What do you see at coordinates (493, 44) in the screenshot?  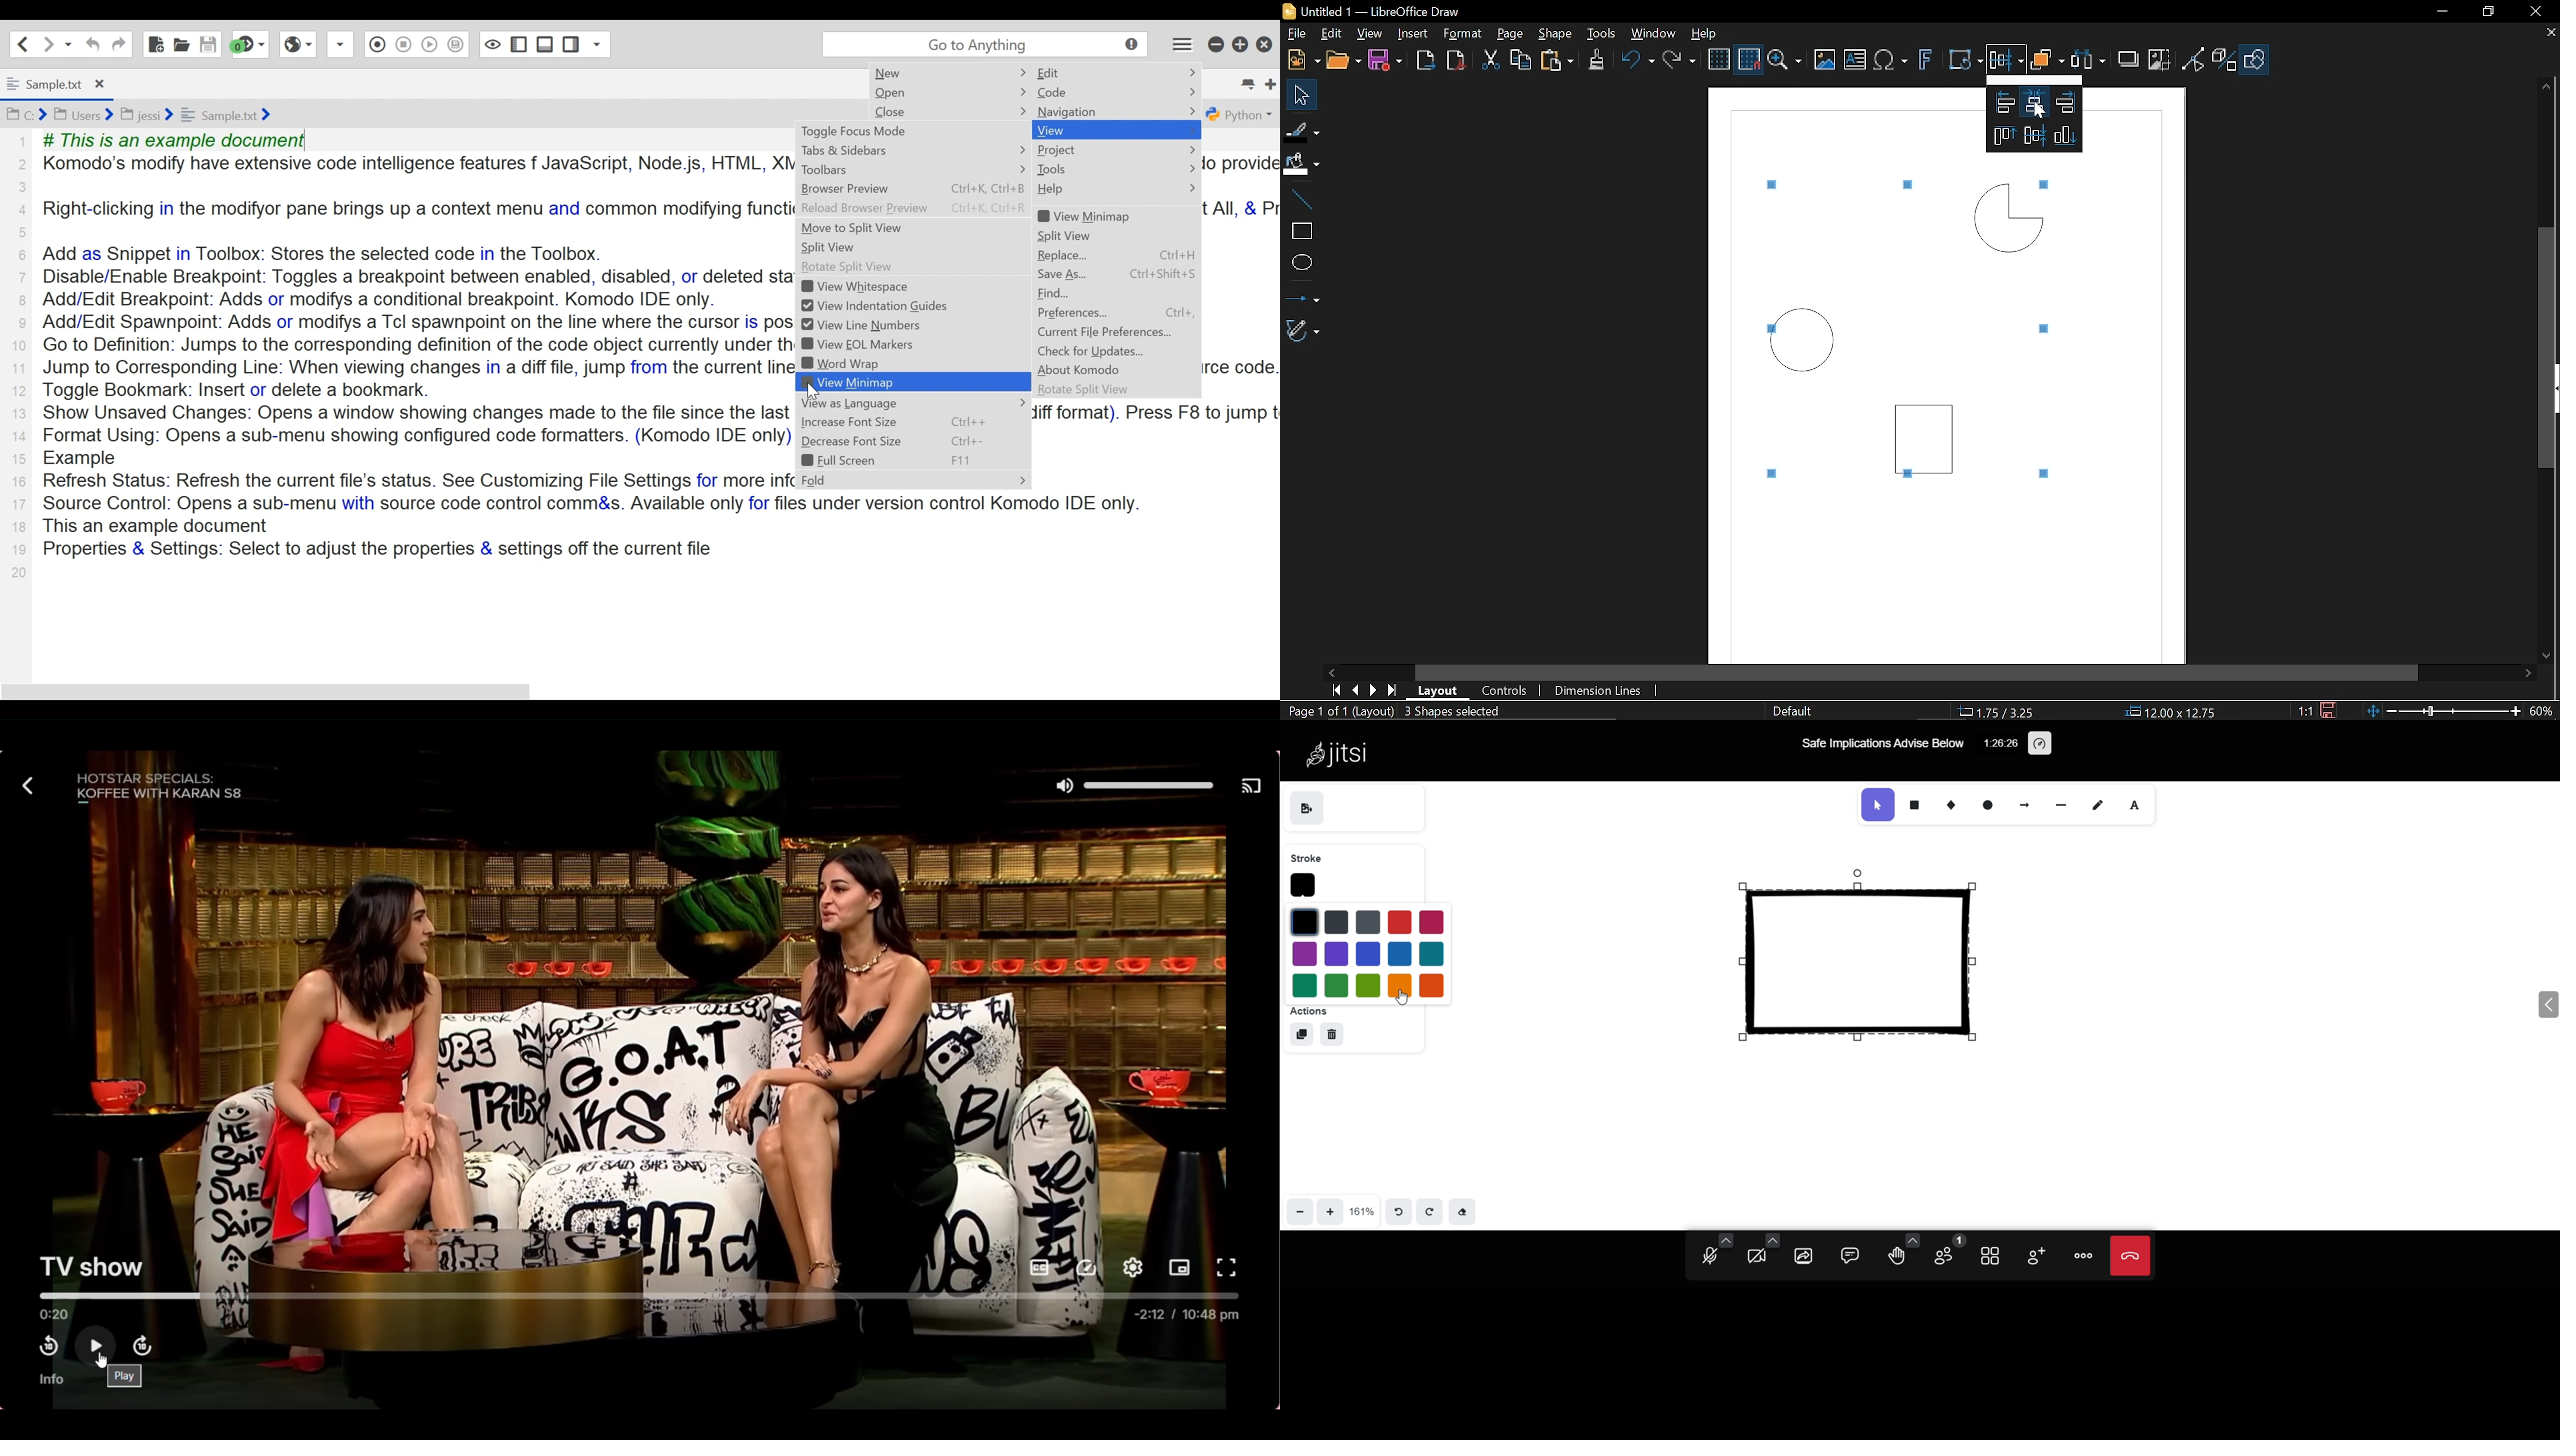 I see `Show/Hide Left pane` at bounding box center [493, 44].